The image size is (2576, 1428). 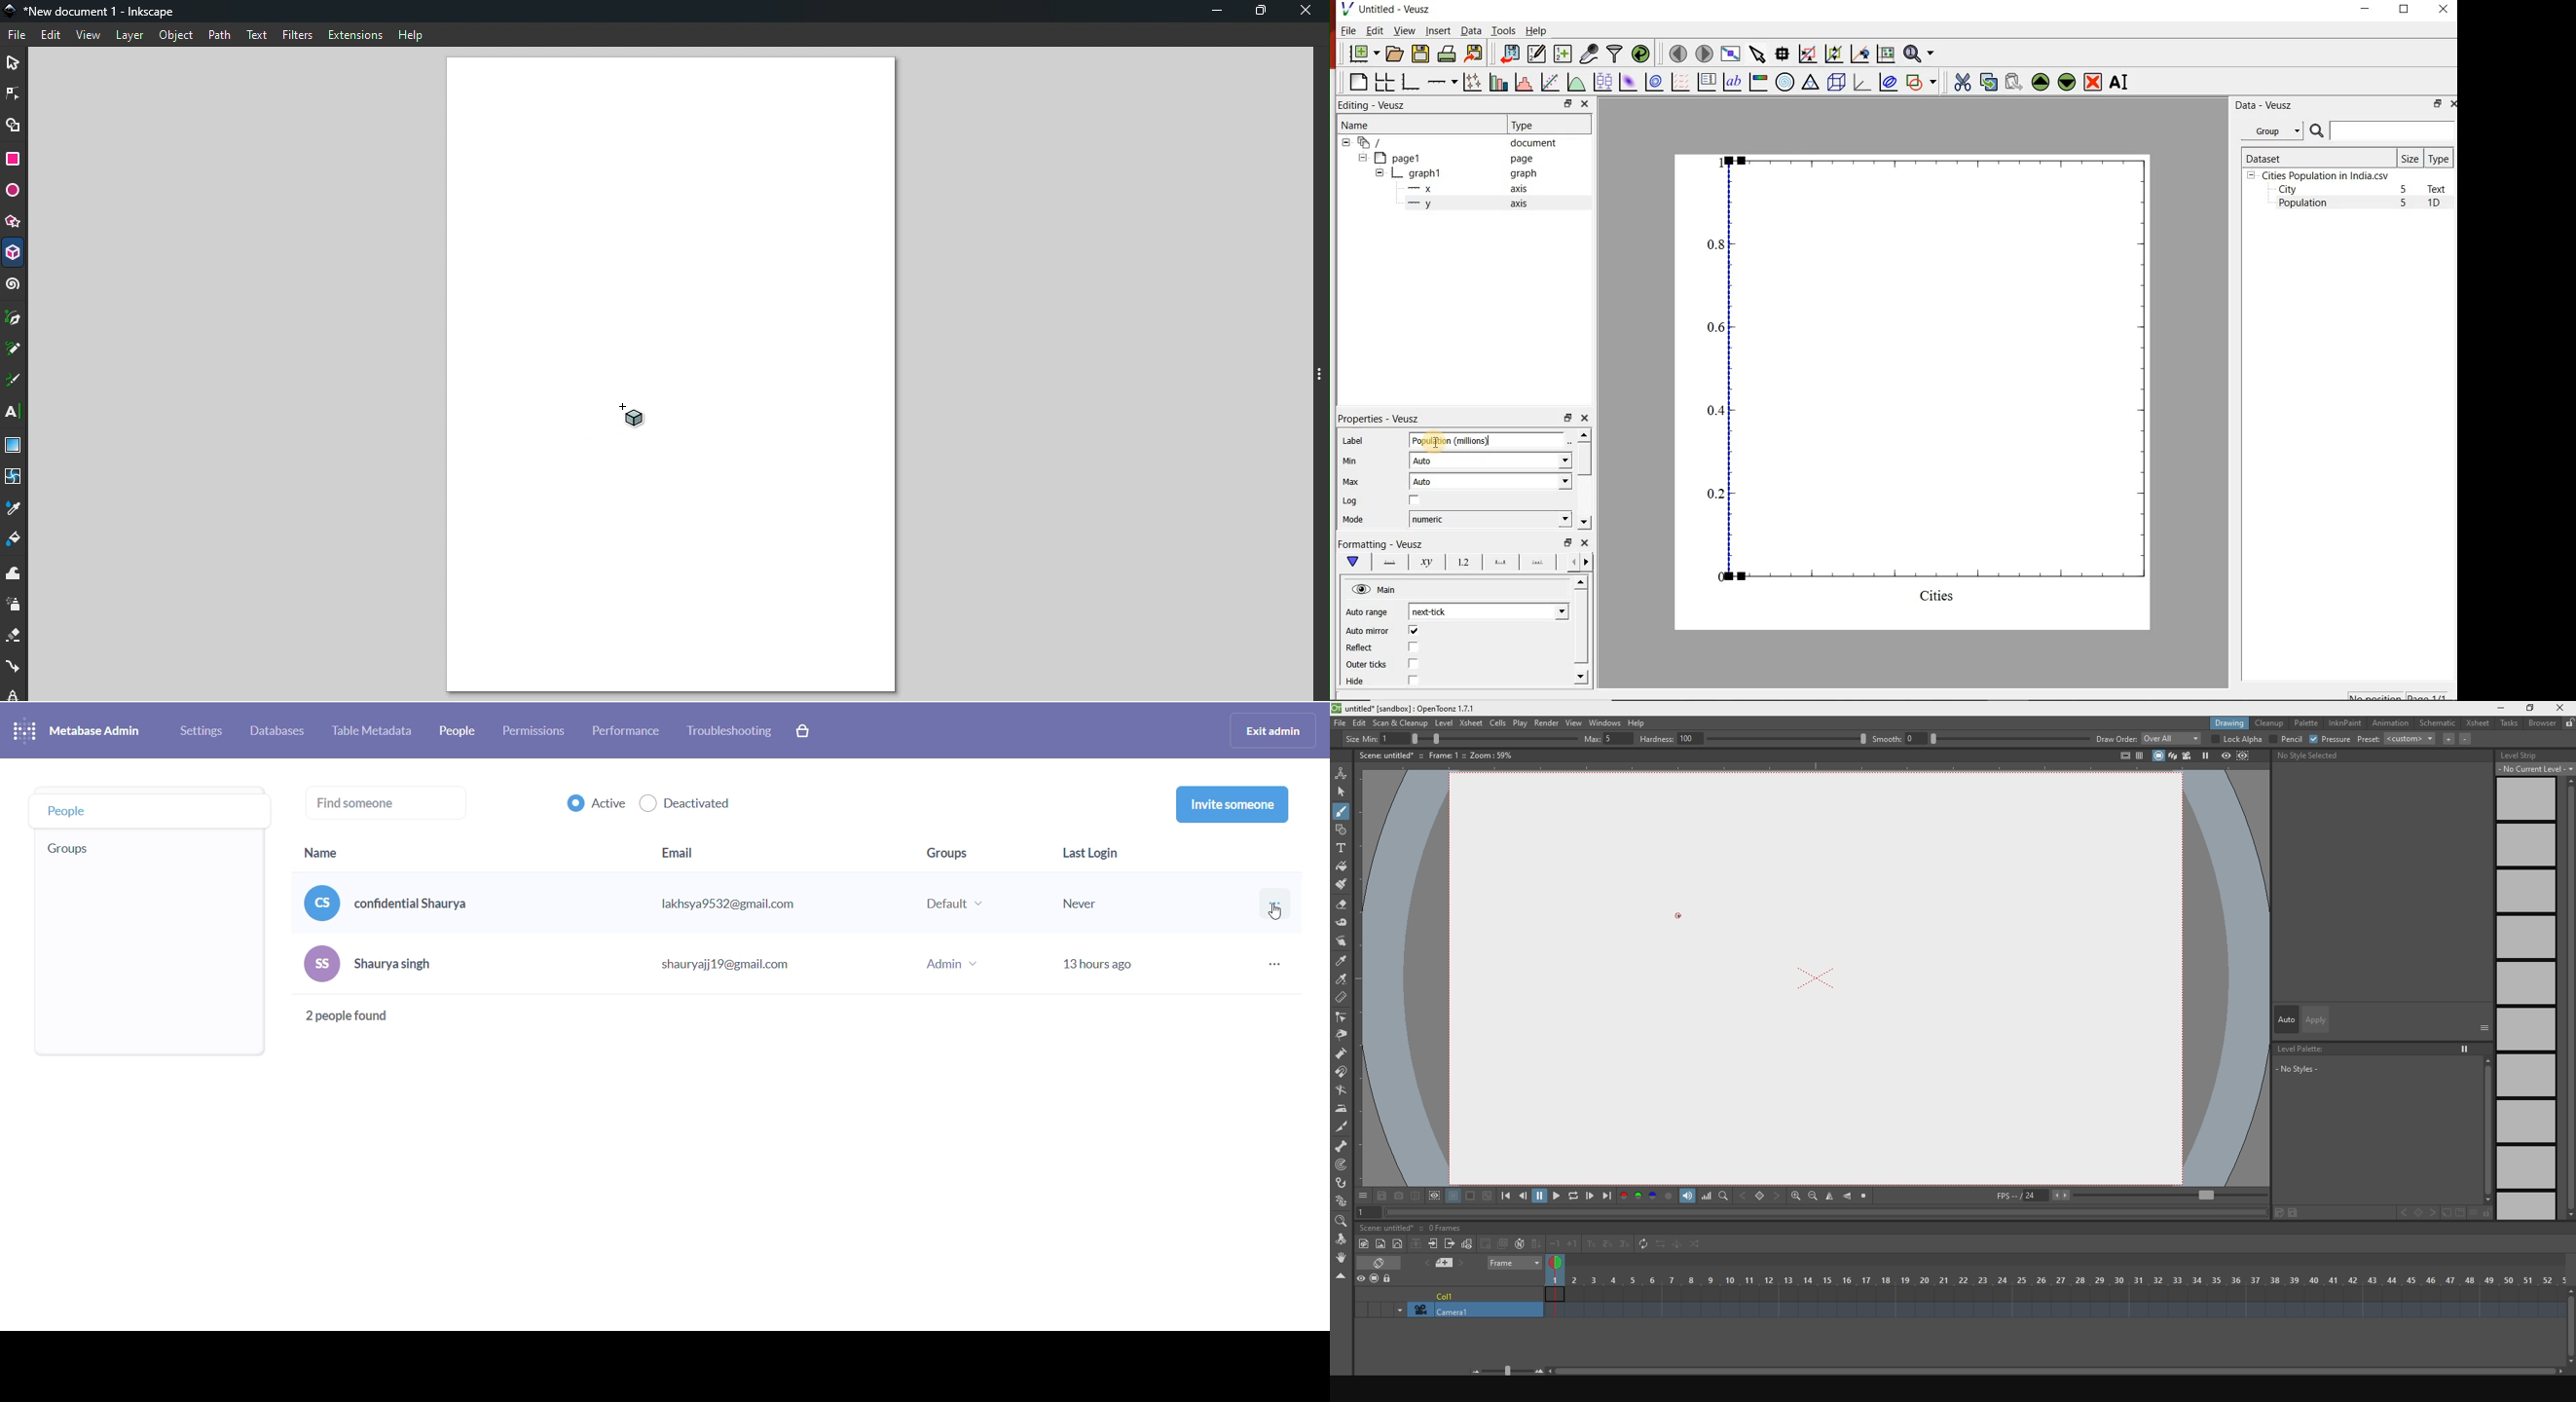 I want to click on cut, so click(x=1342, y=1126).